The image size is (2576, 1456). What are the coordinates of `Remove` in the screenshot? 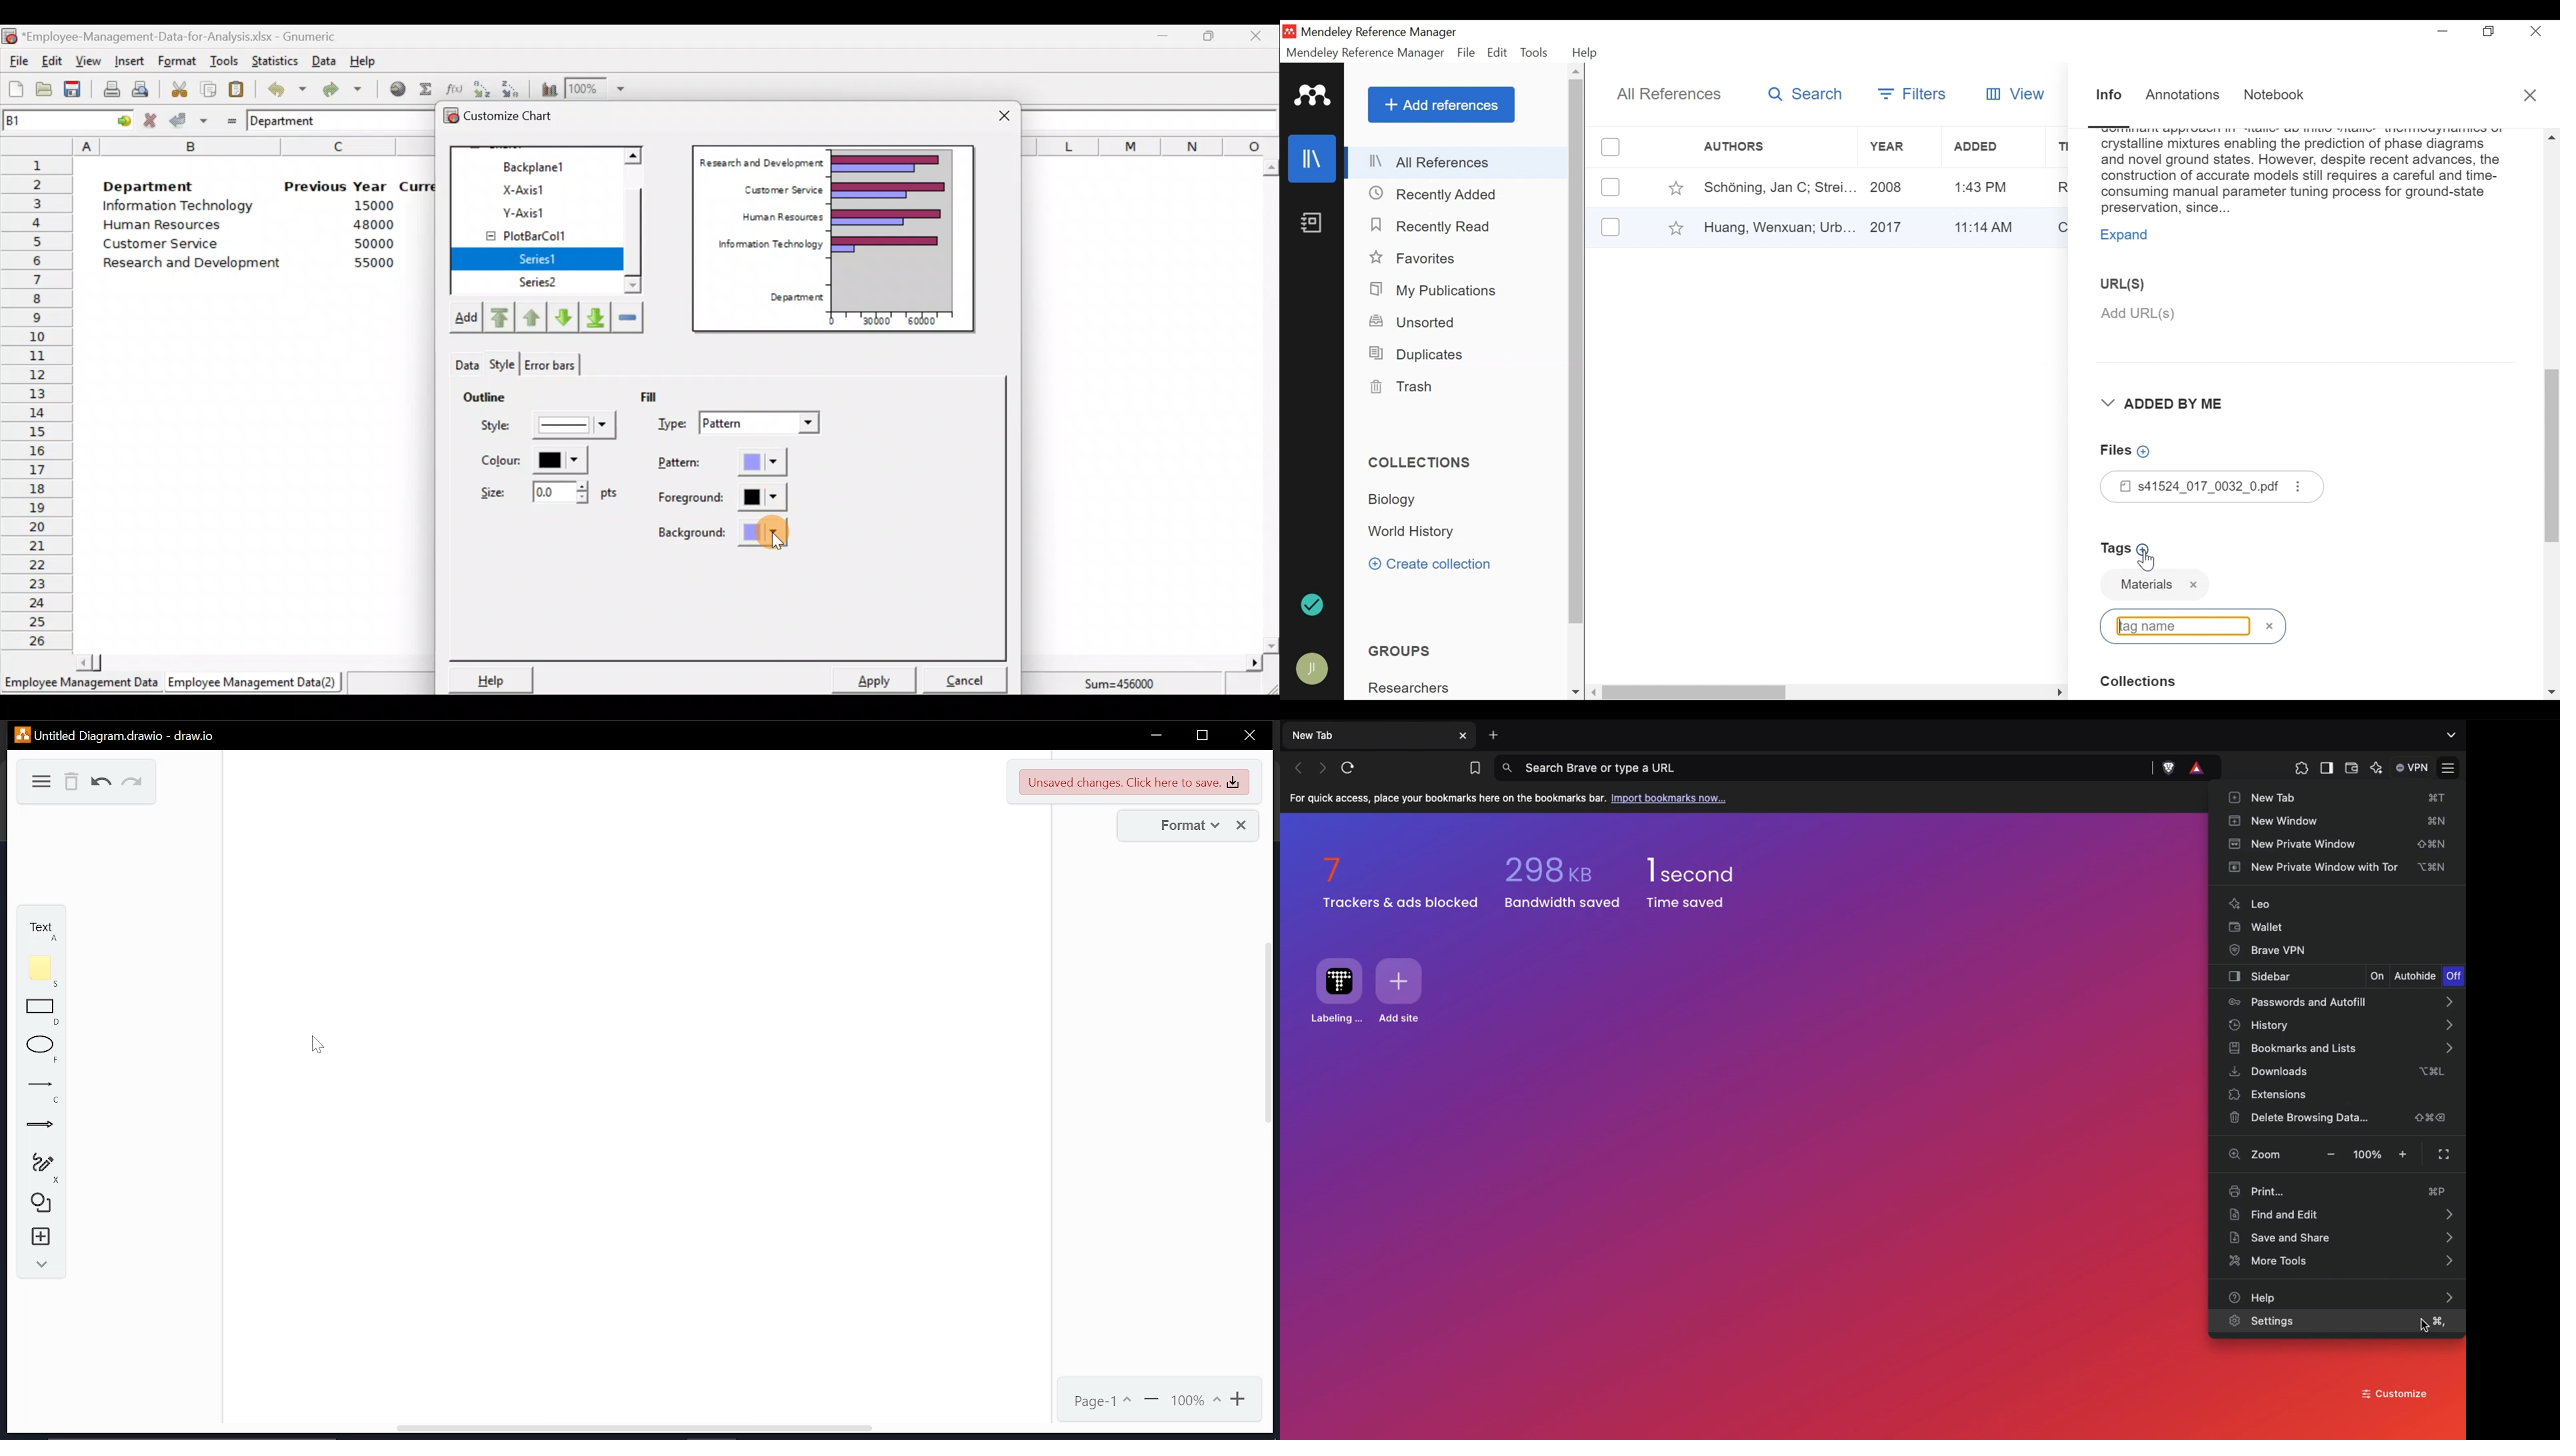 It's located at (627, 316).